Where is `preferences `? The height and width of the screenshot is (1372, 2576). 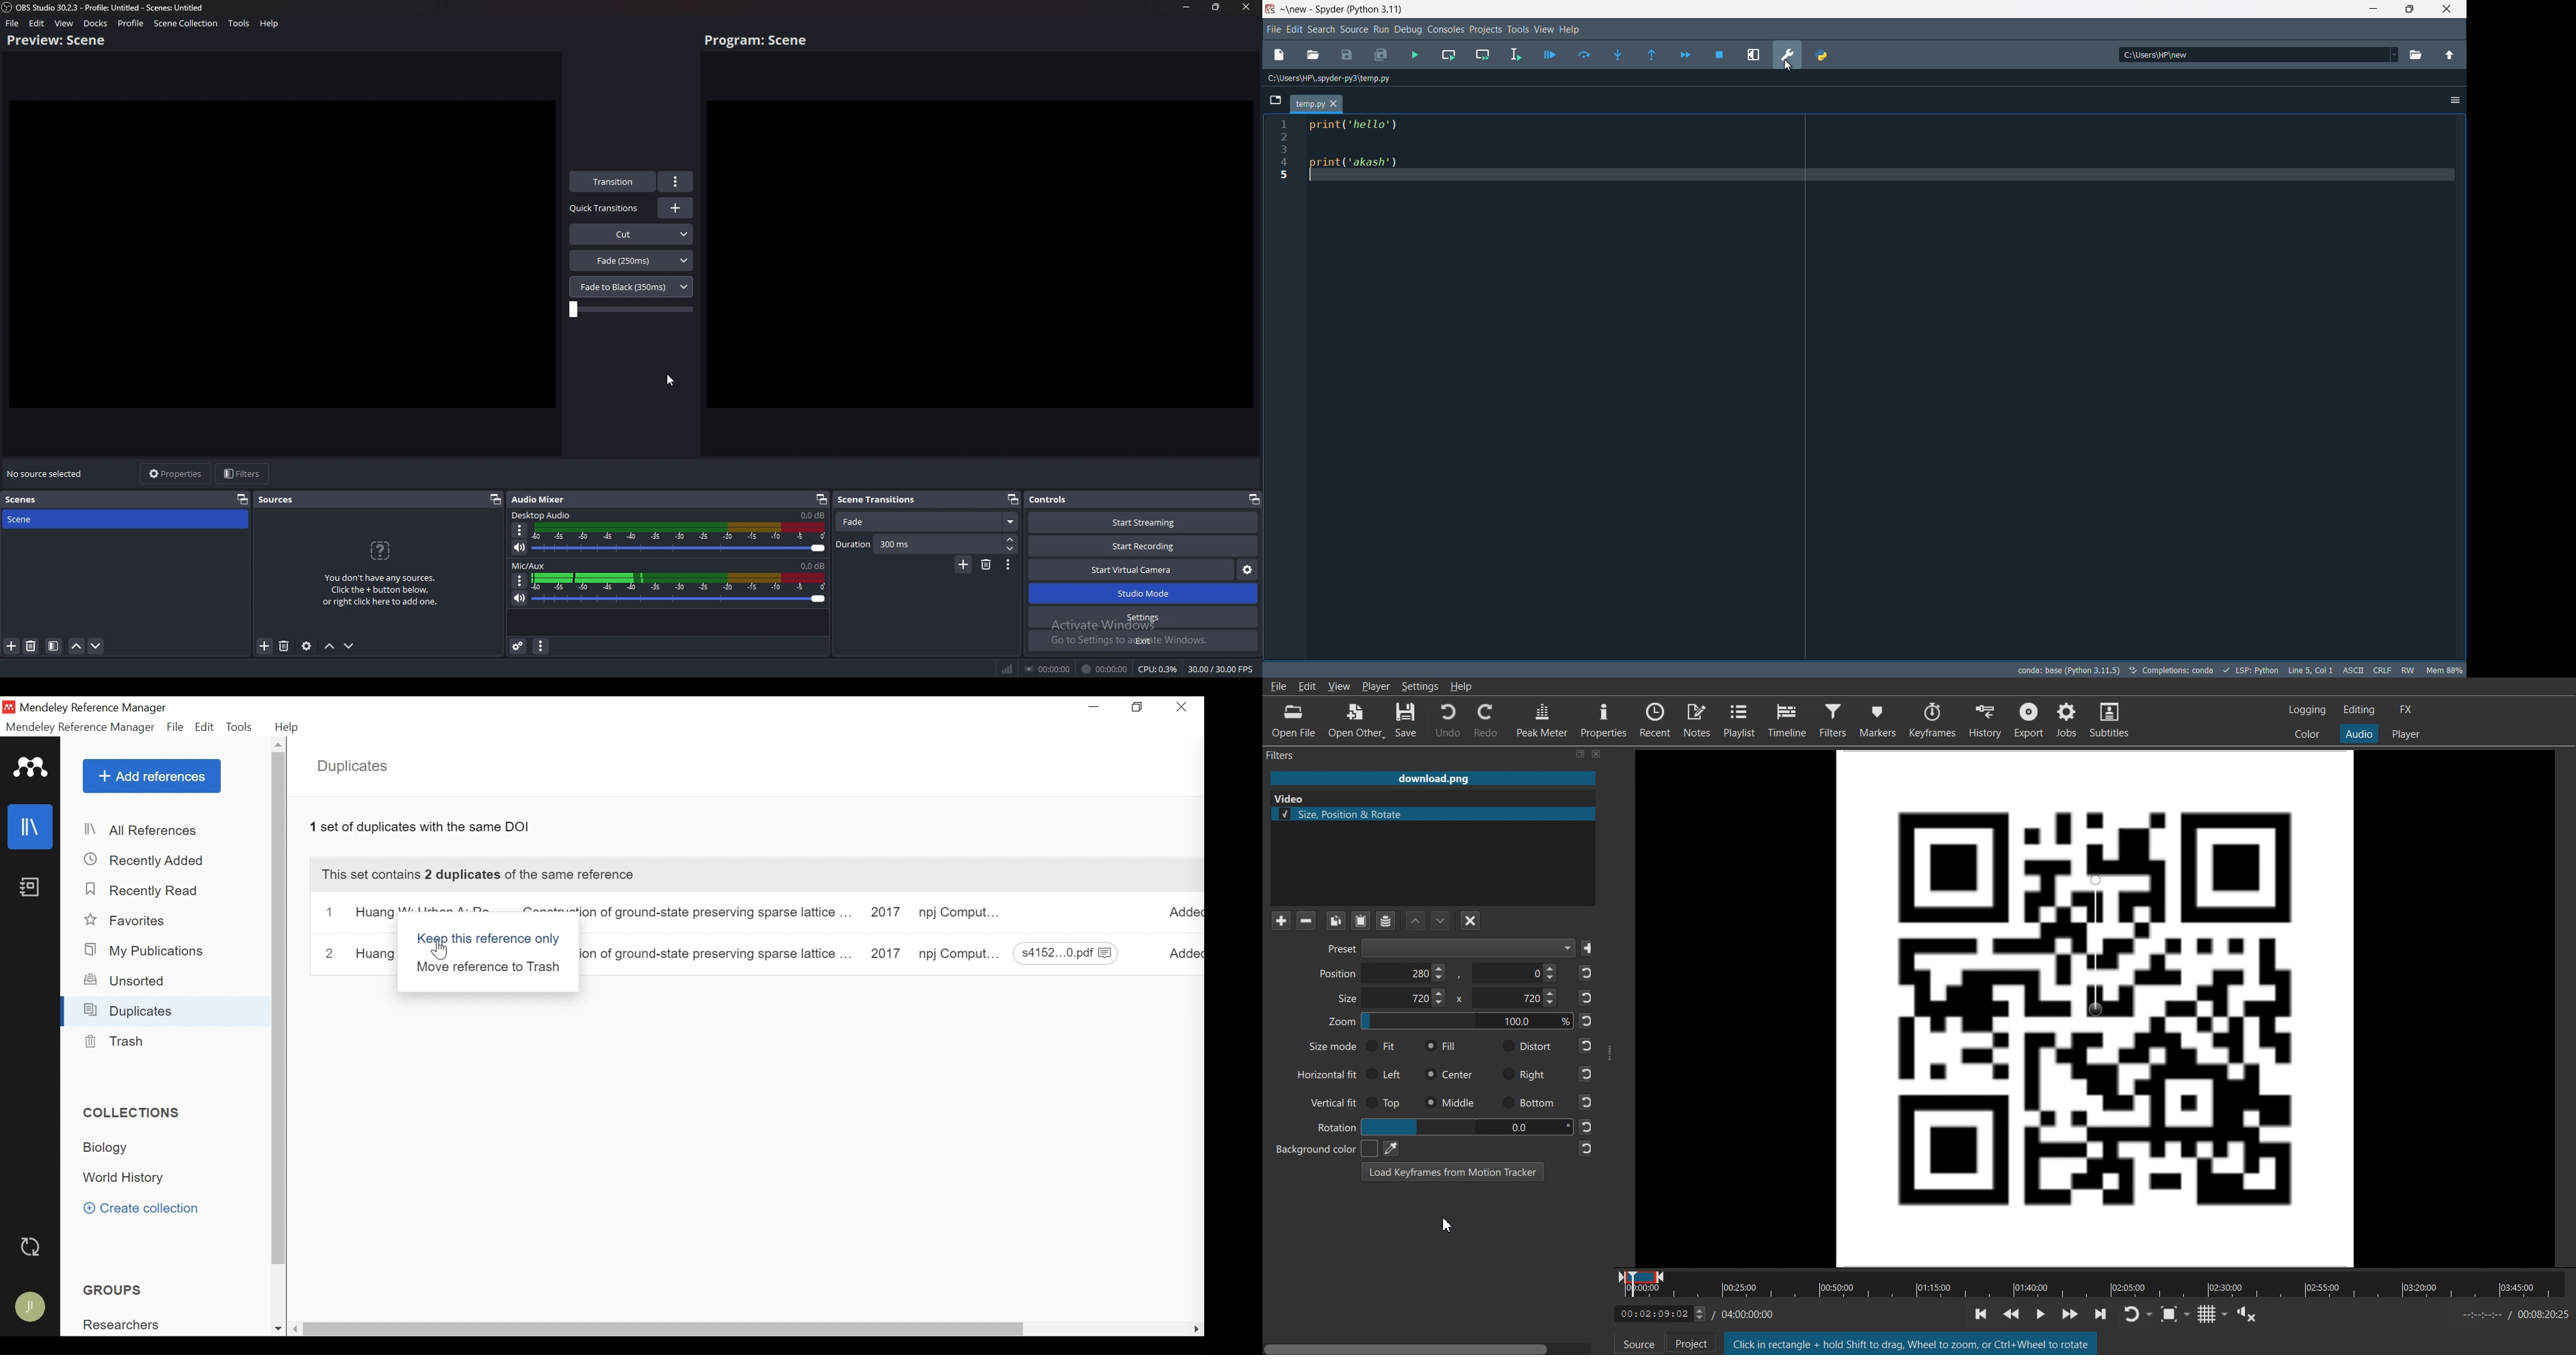 preferences  is located at coordinates (1788, 55).